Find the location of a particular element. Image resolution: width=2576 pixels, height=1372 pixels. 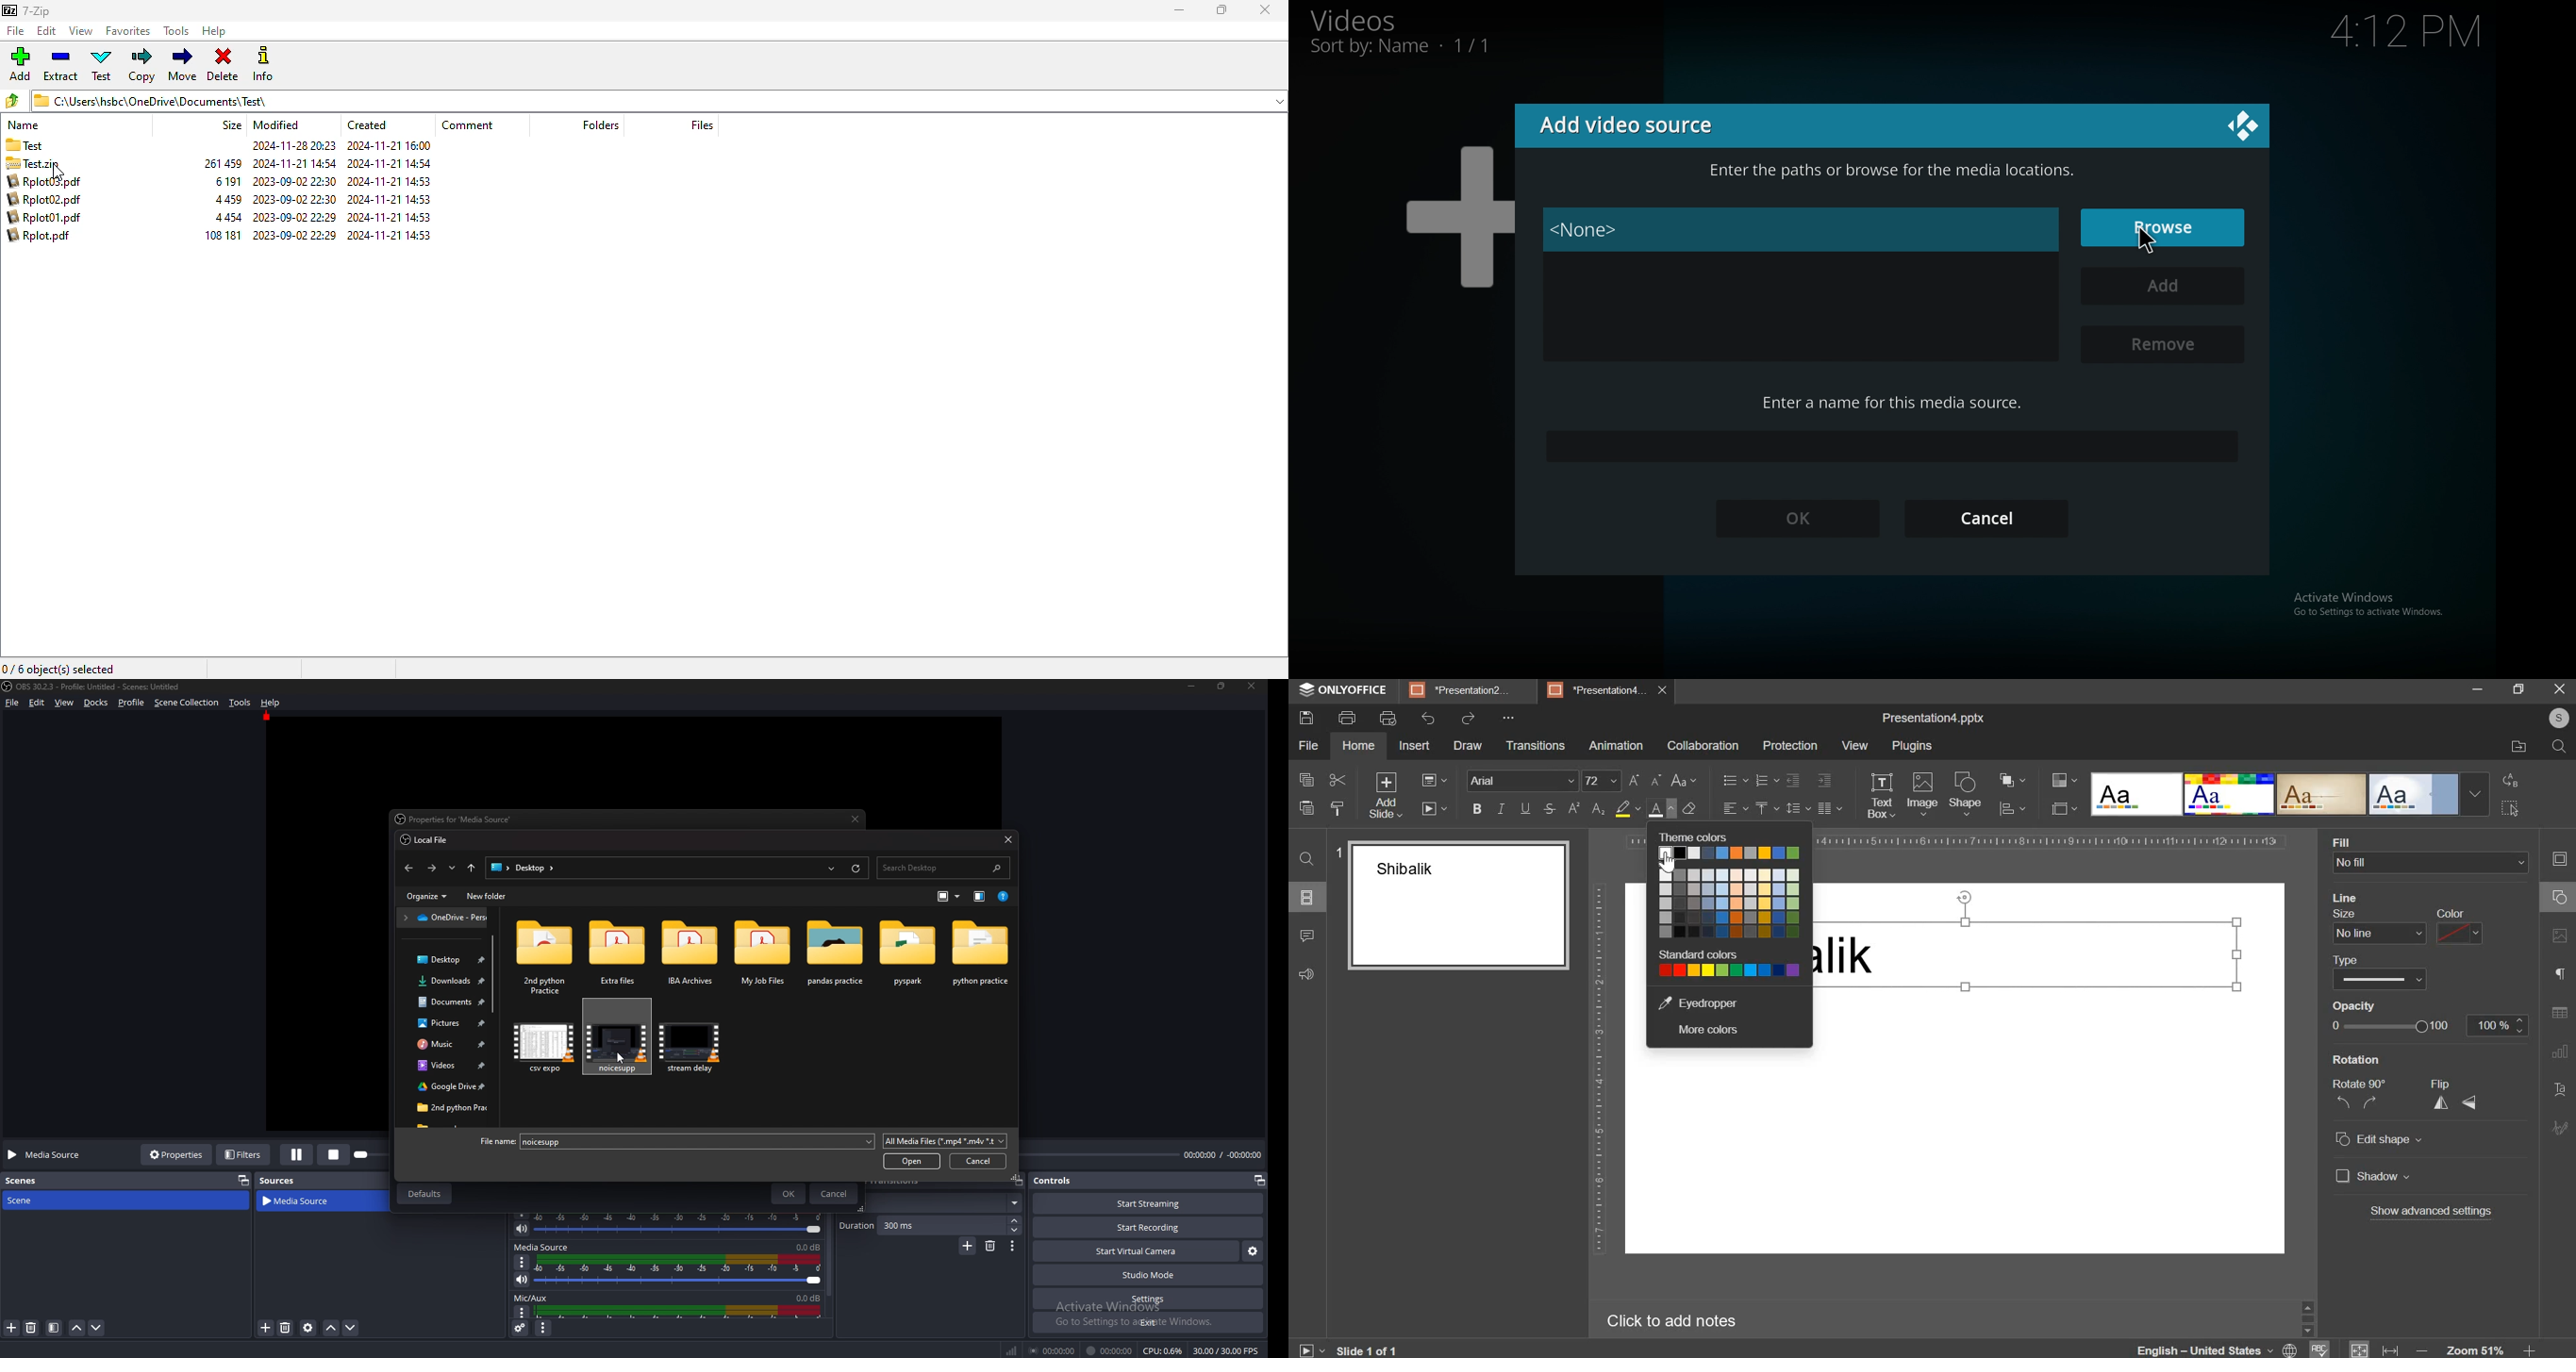

view is located at coordinates (80, 30).